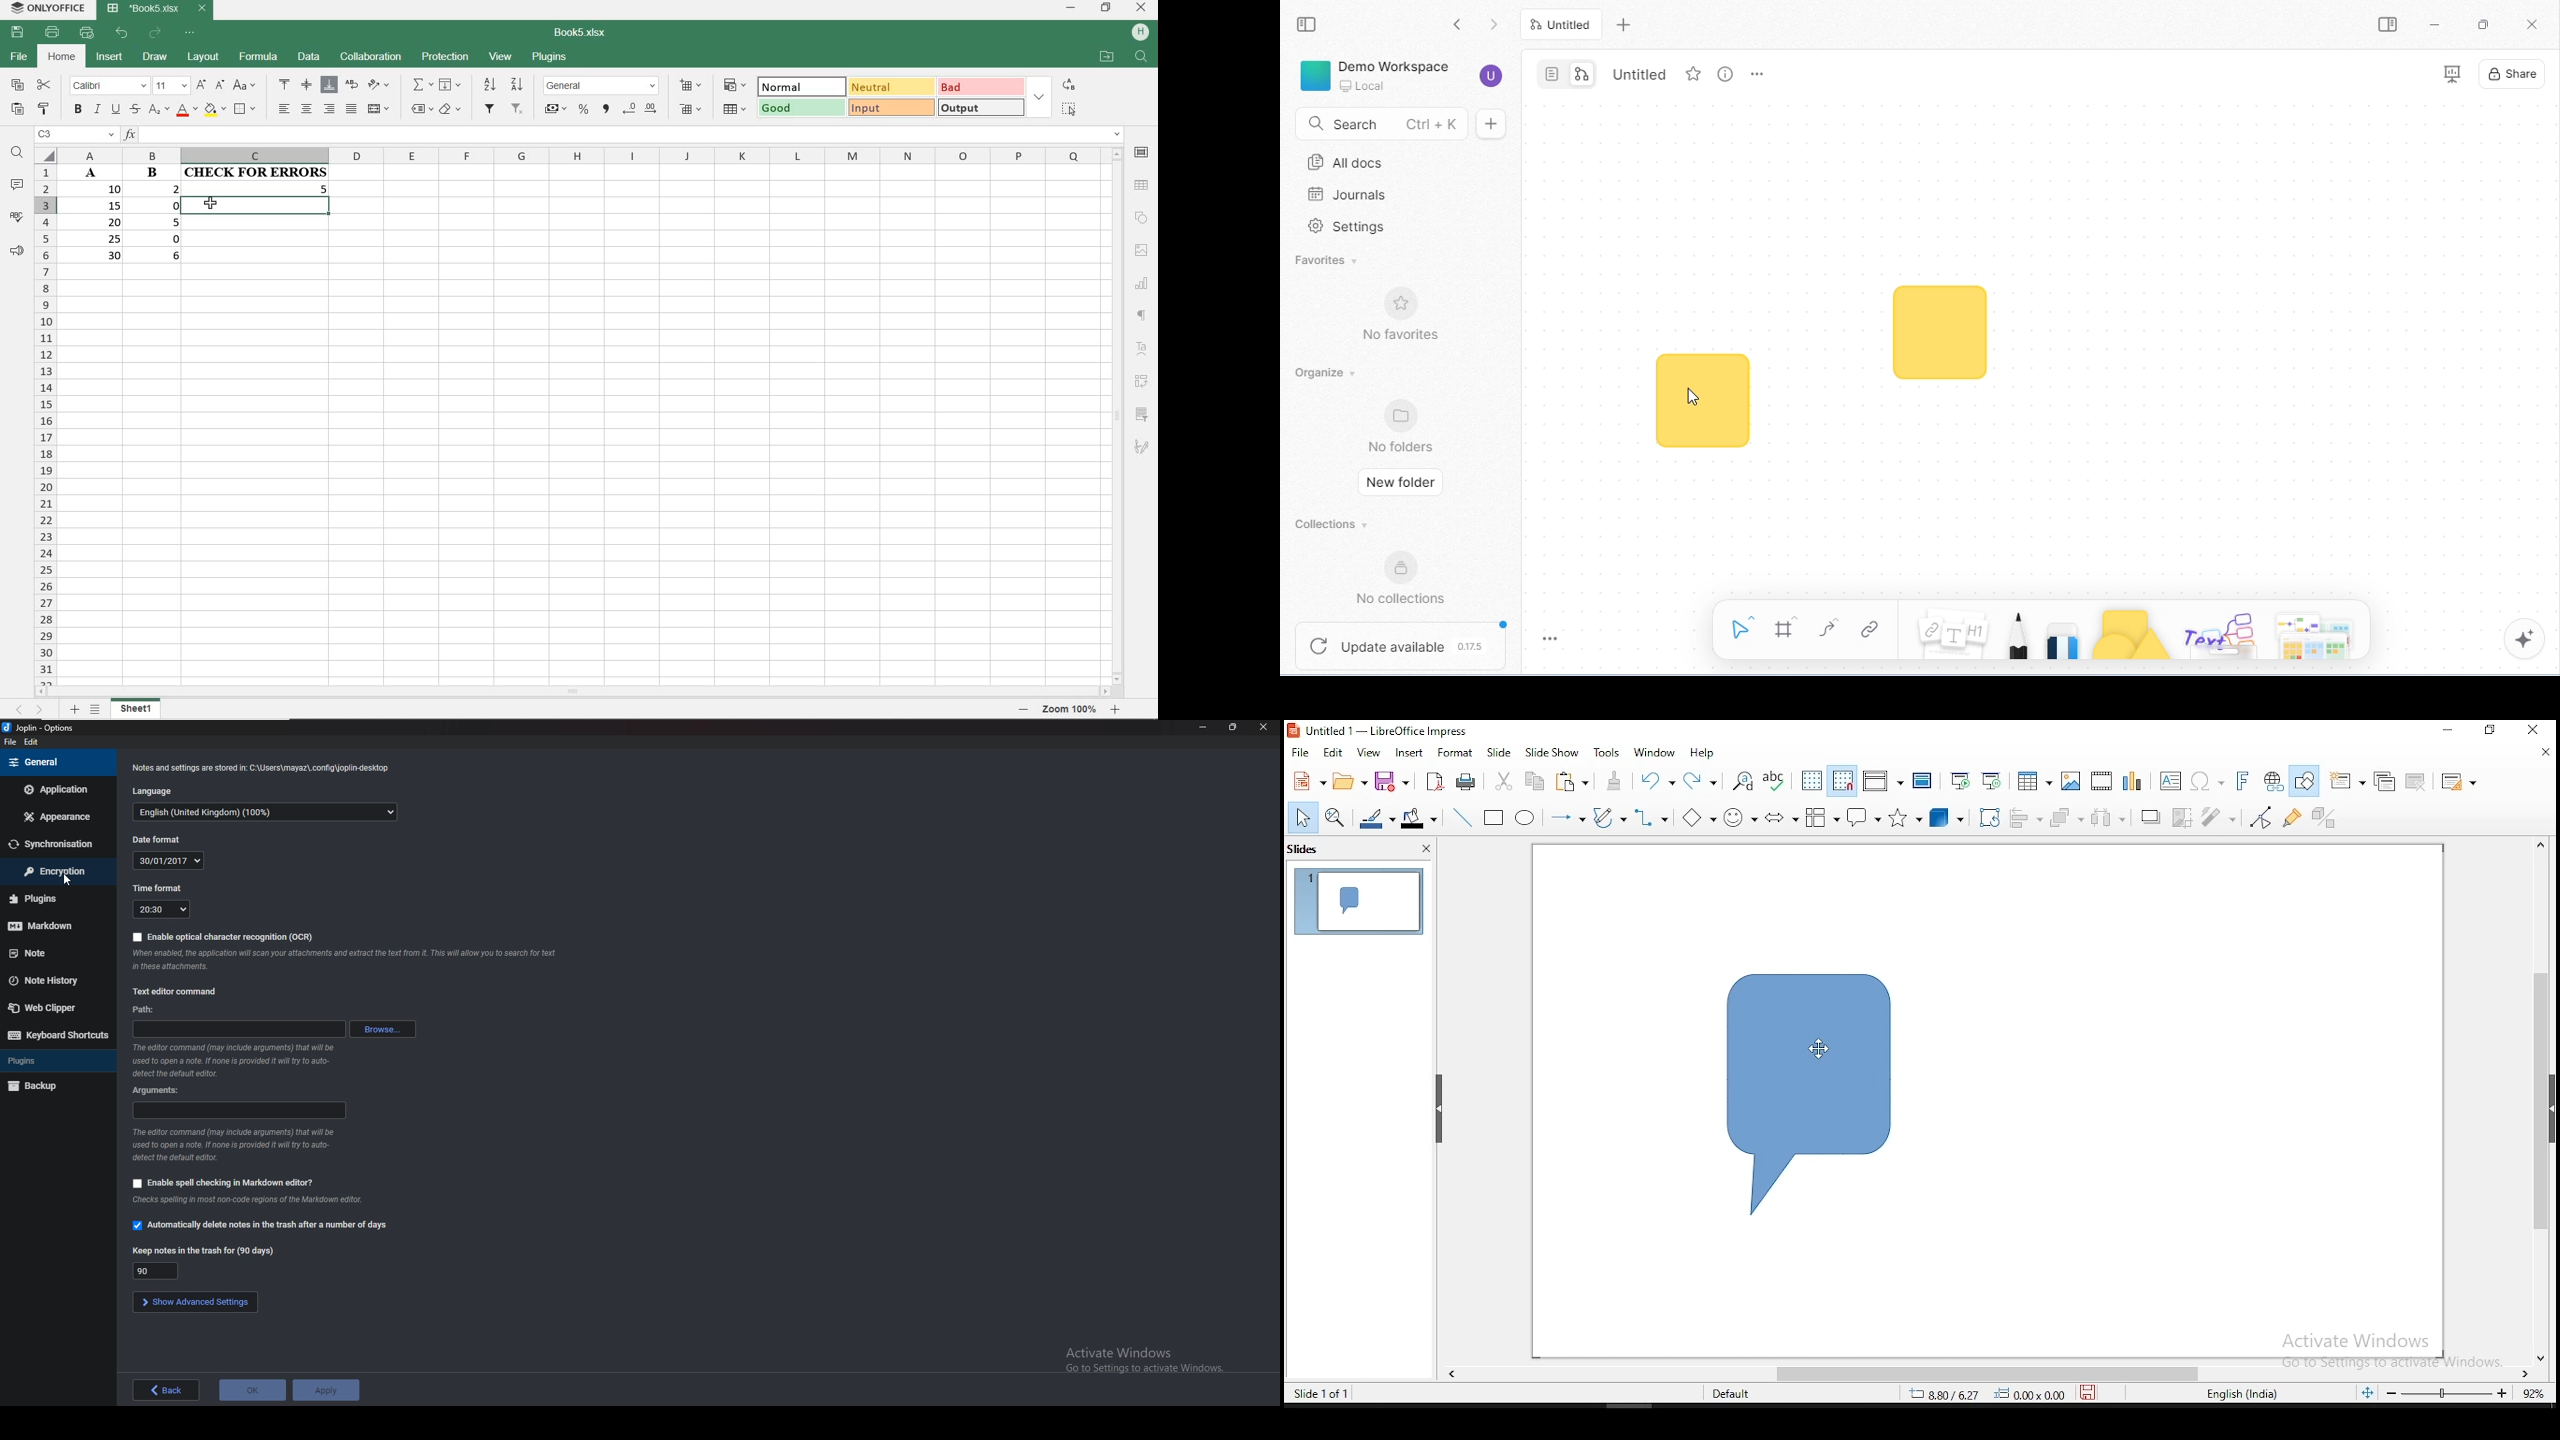 Image resolution: width=2576 pixels, height=1456 pixels. What do you see at coordinates (623, 135) in the screenshot?
I see `INPUT FUNCTION` at bounding box center [623, 135].